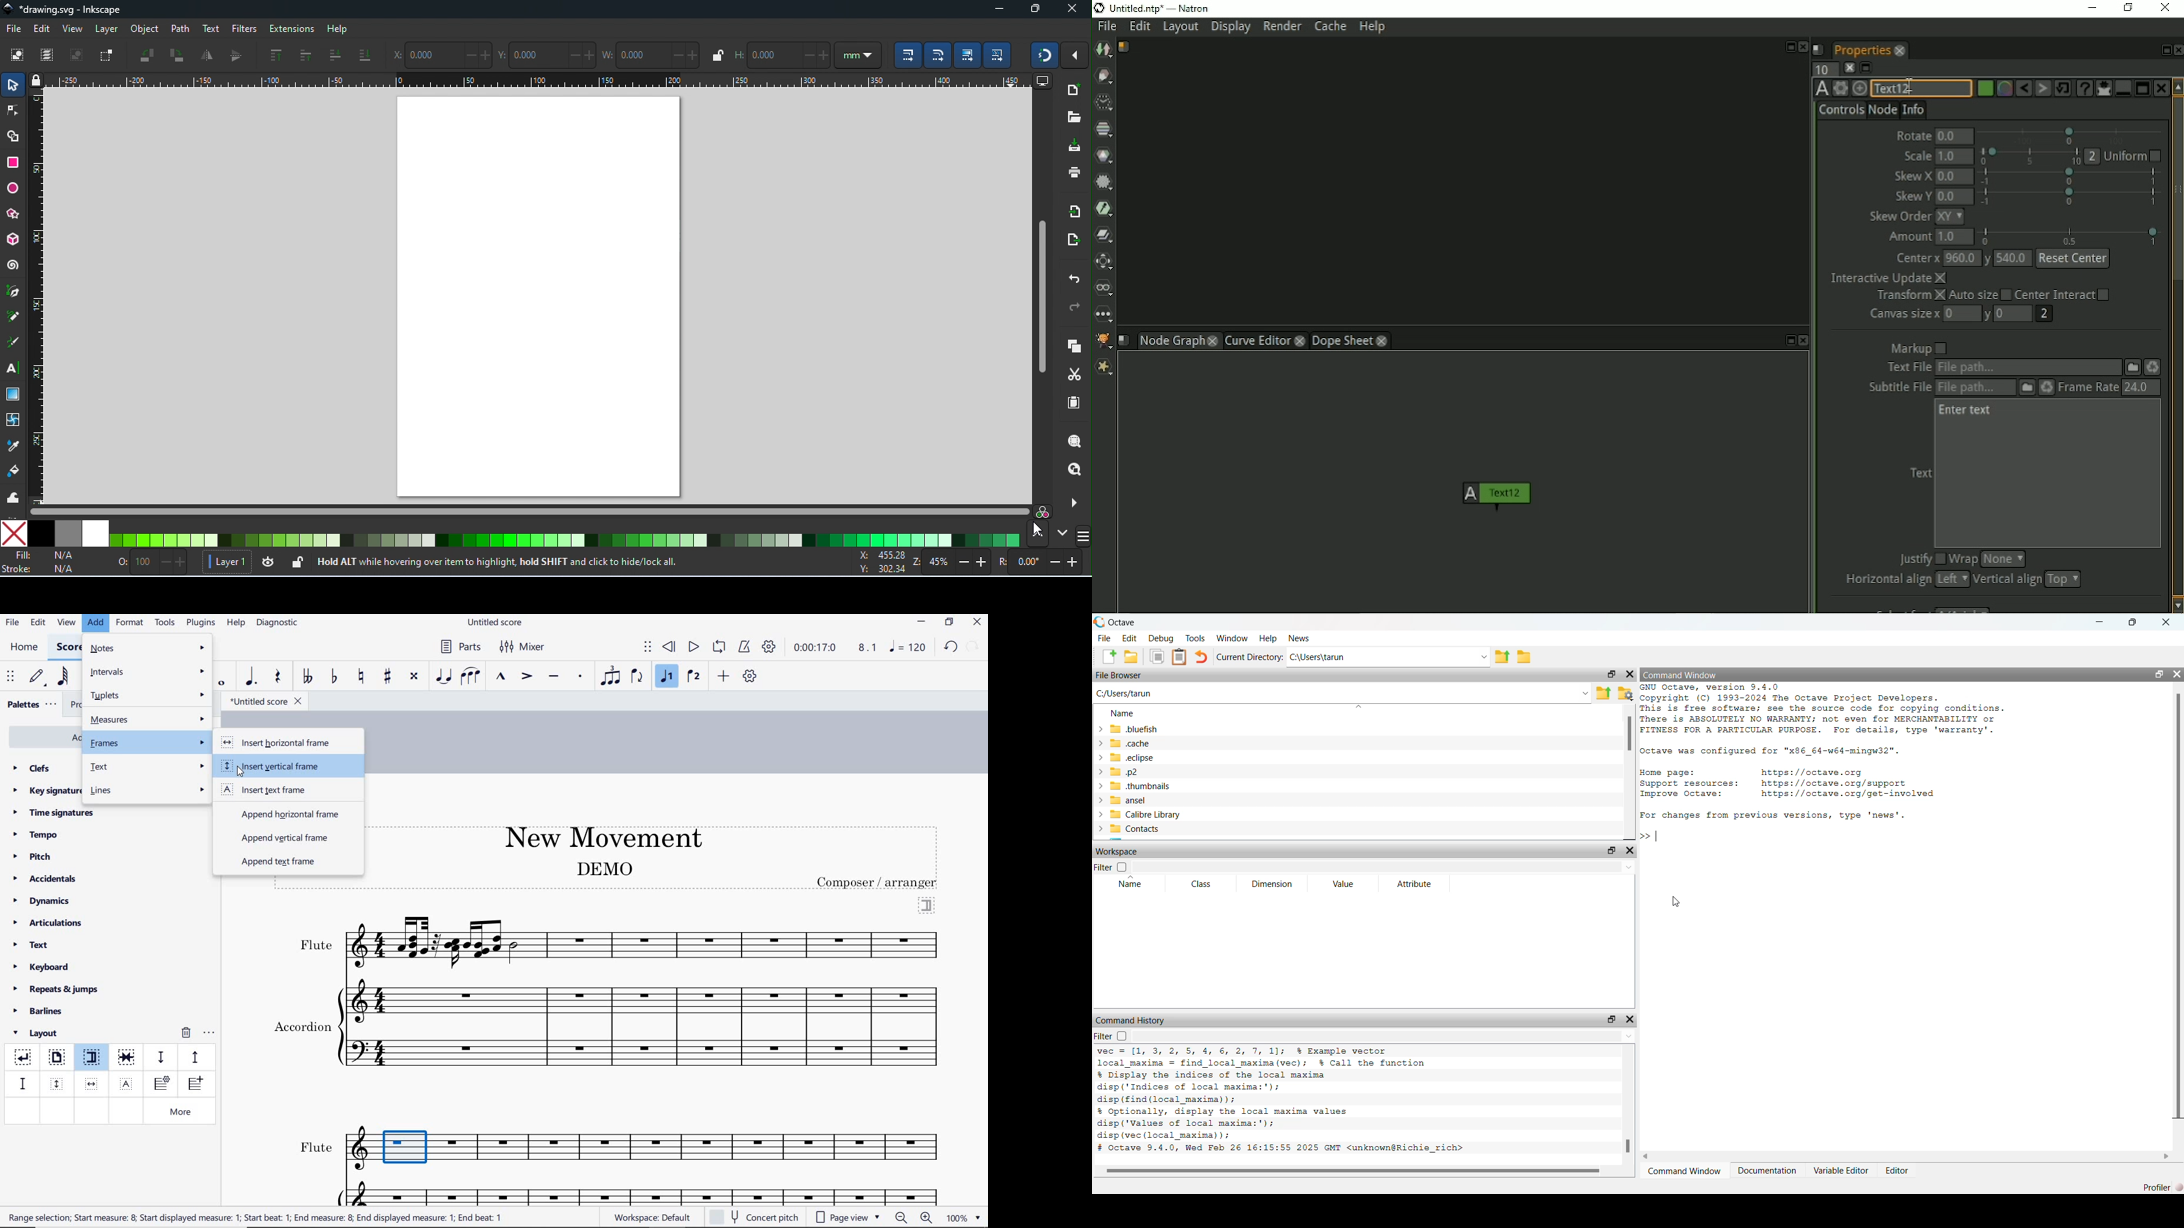 The image size is (2184, 1232). Describe the element at coordinates (1380, 657) in the screenshot. I see `C:\Users\tarun` at that location.